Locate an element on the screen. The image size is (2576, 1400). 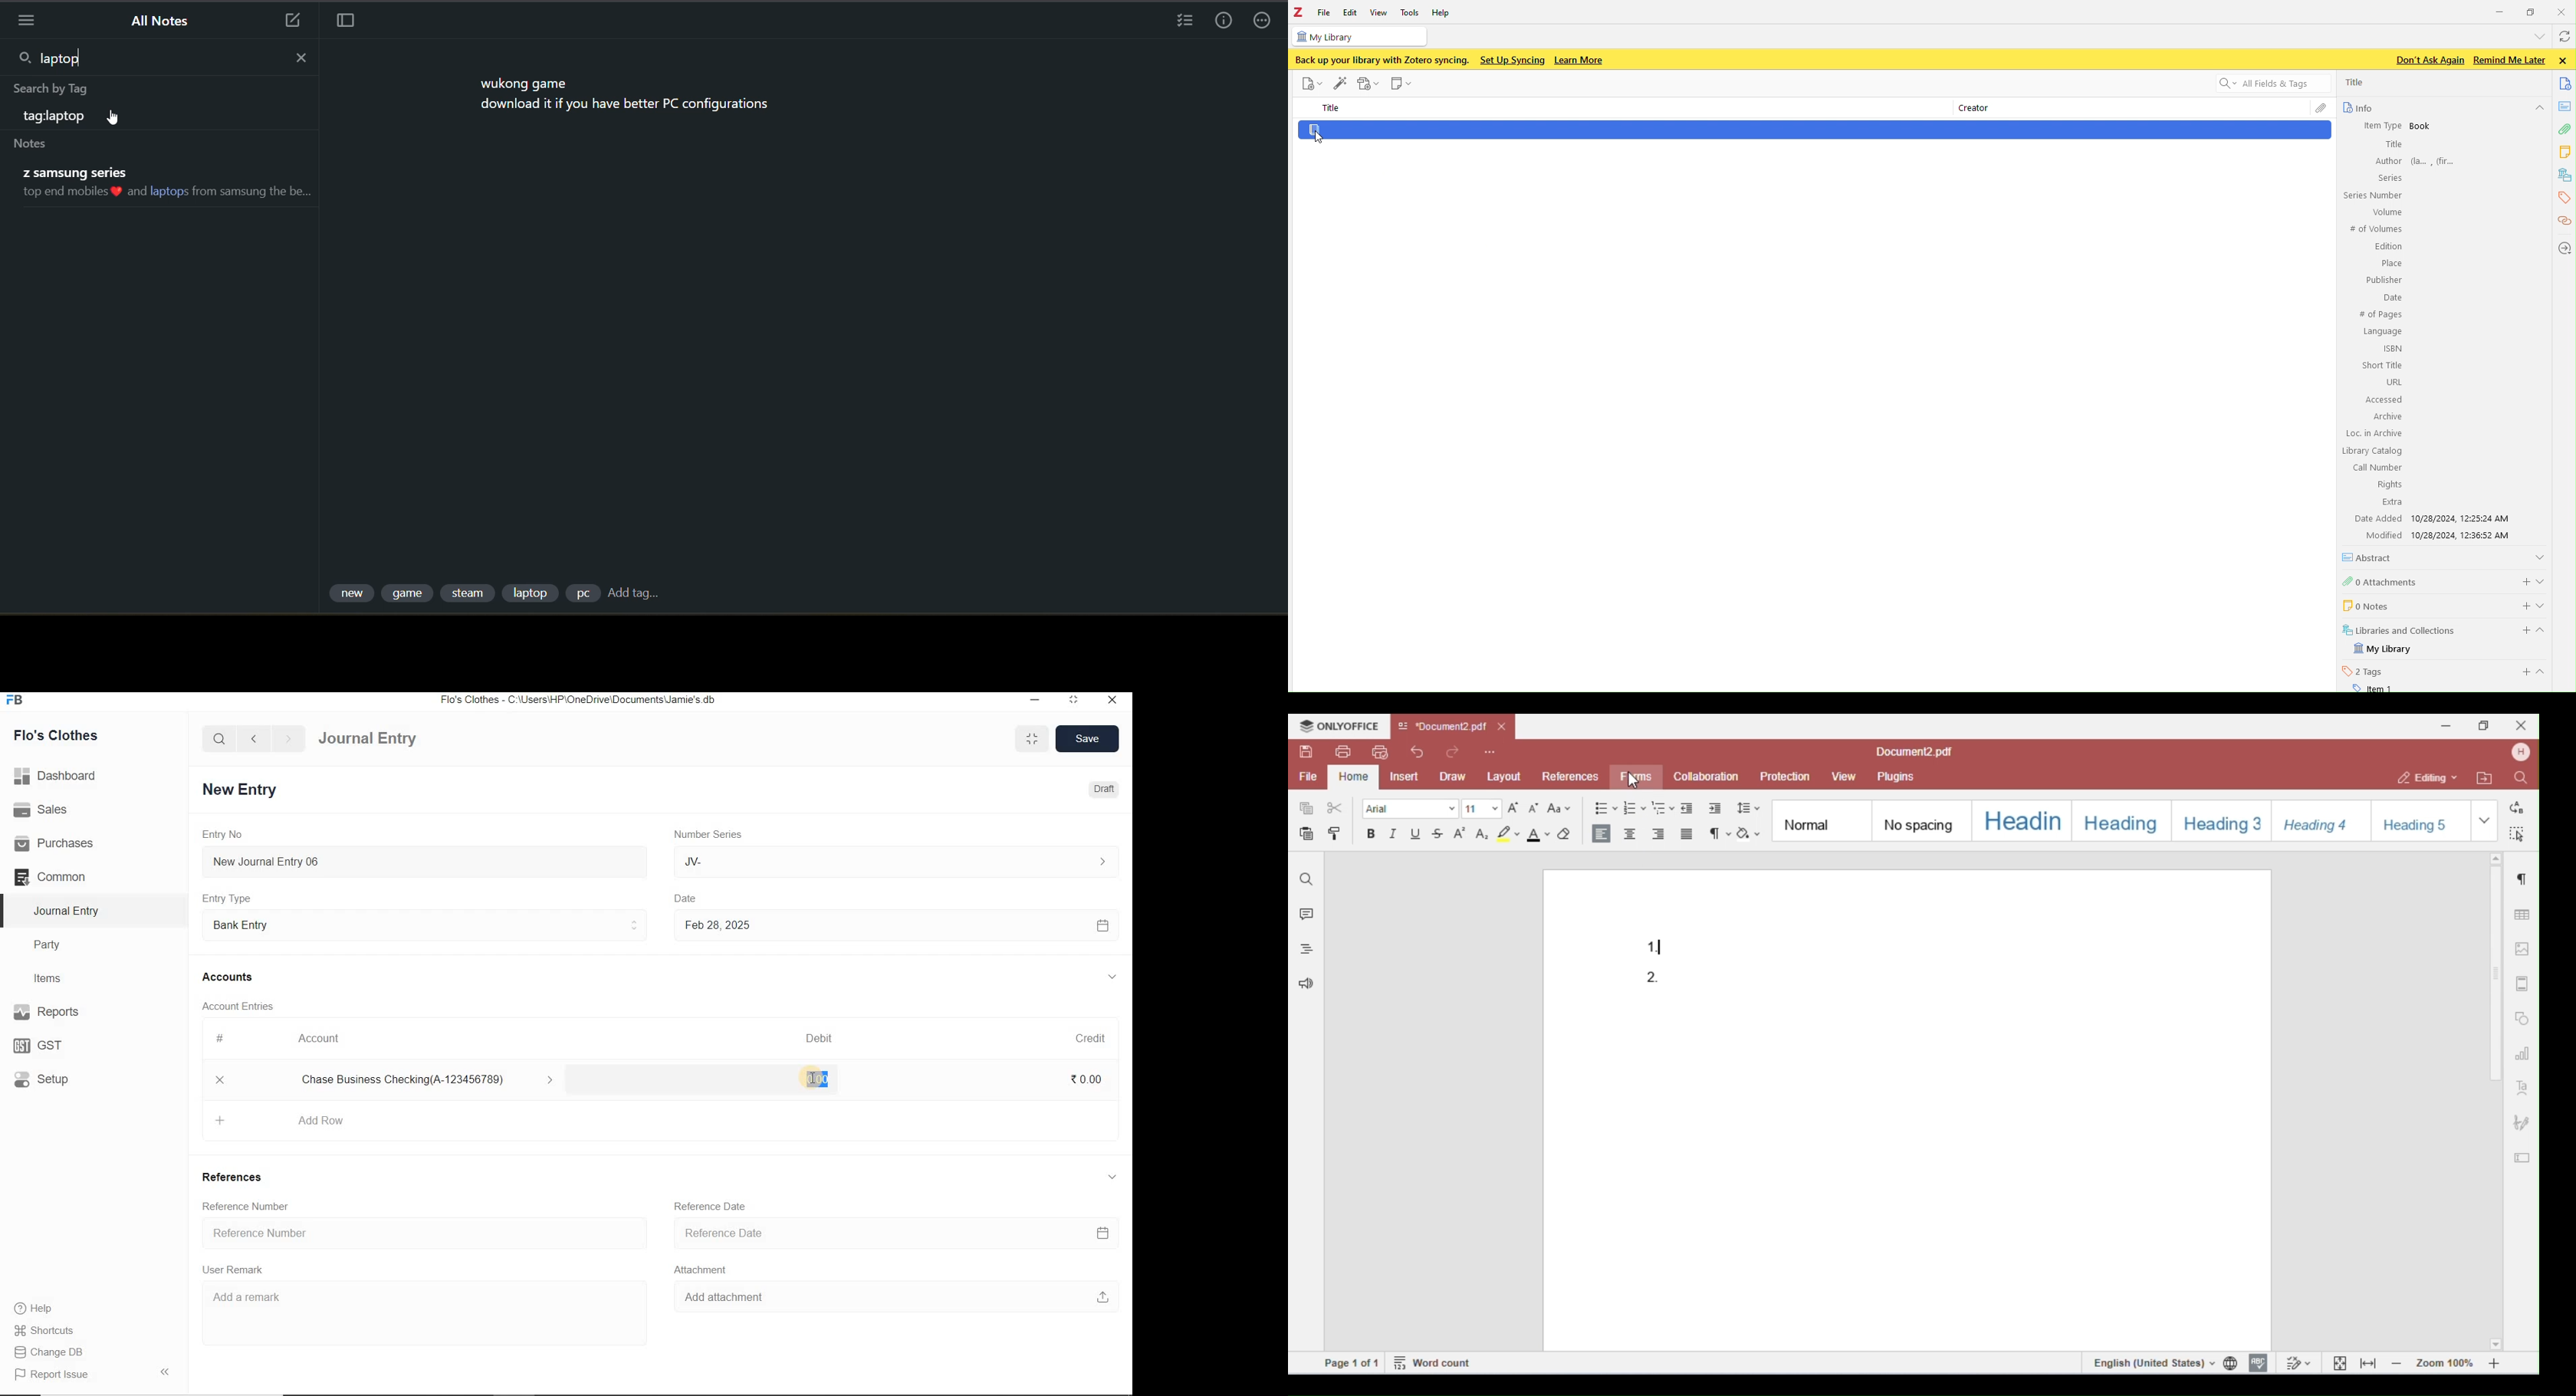
close is located at coordinates (2564, 12).